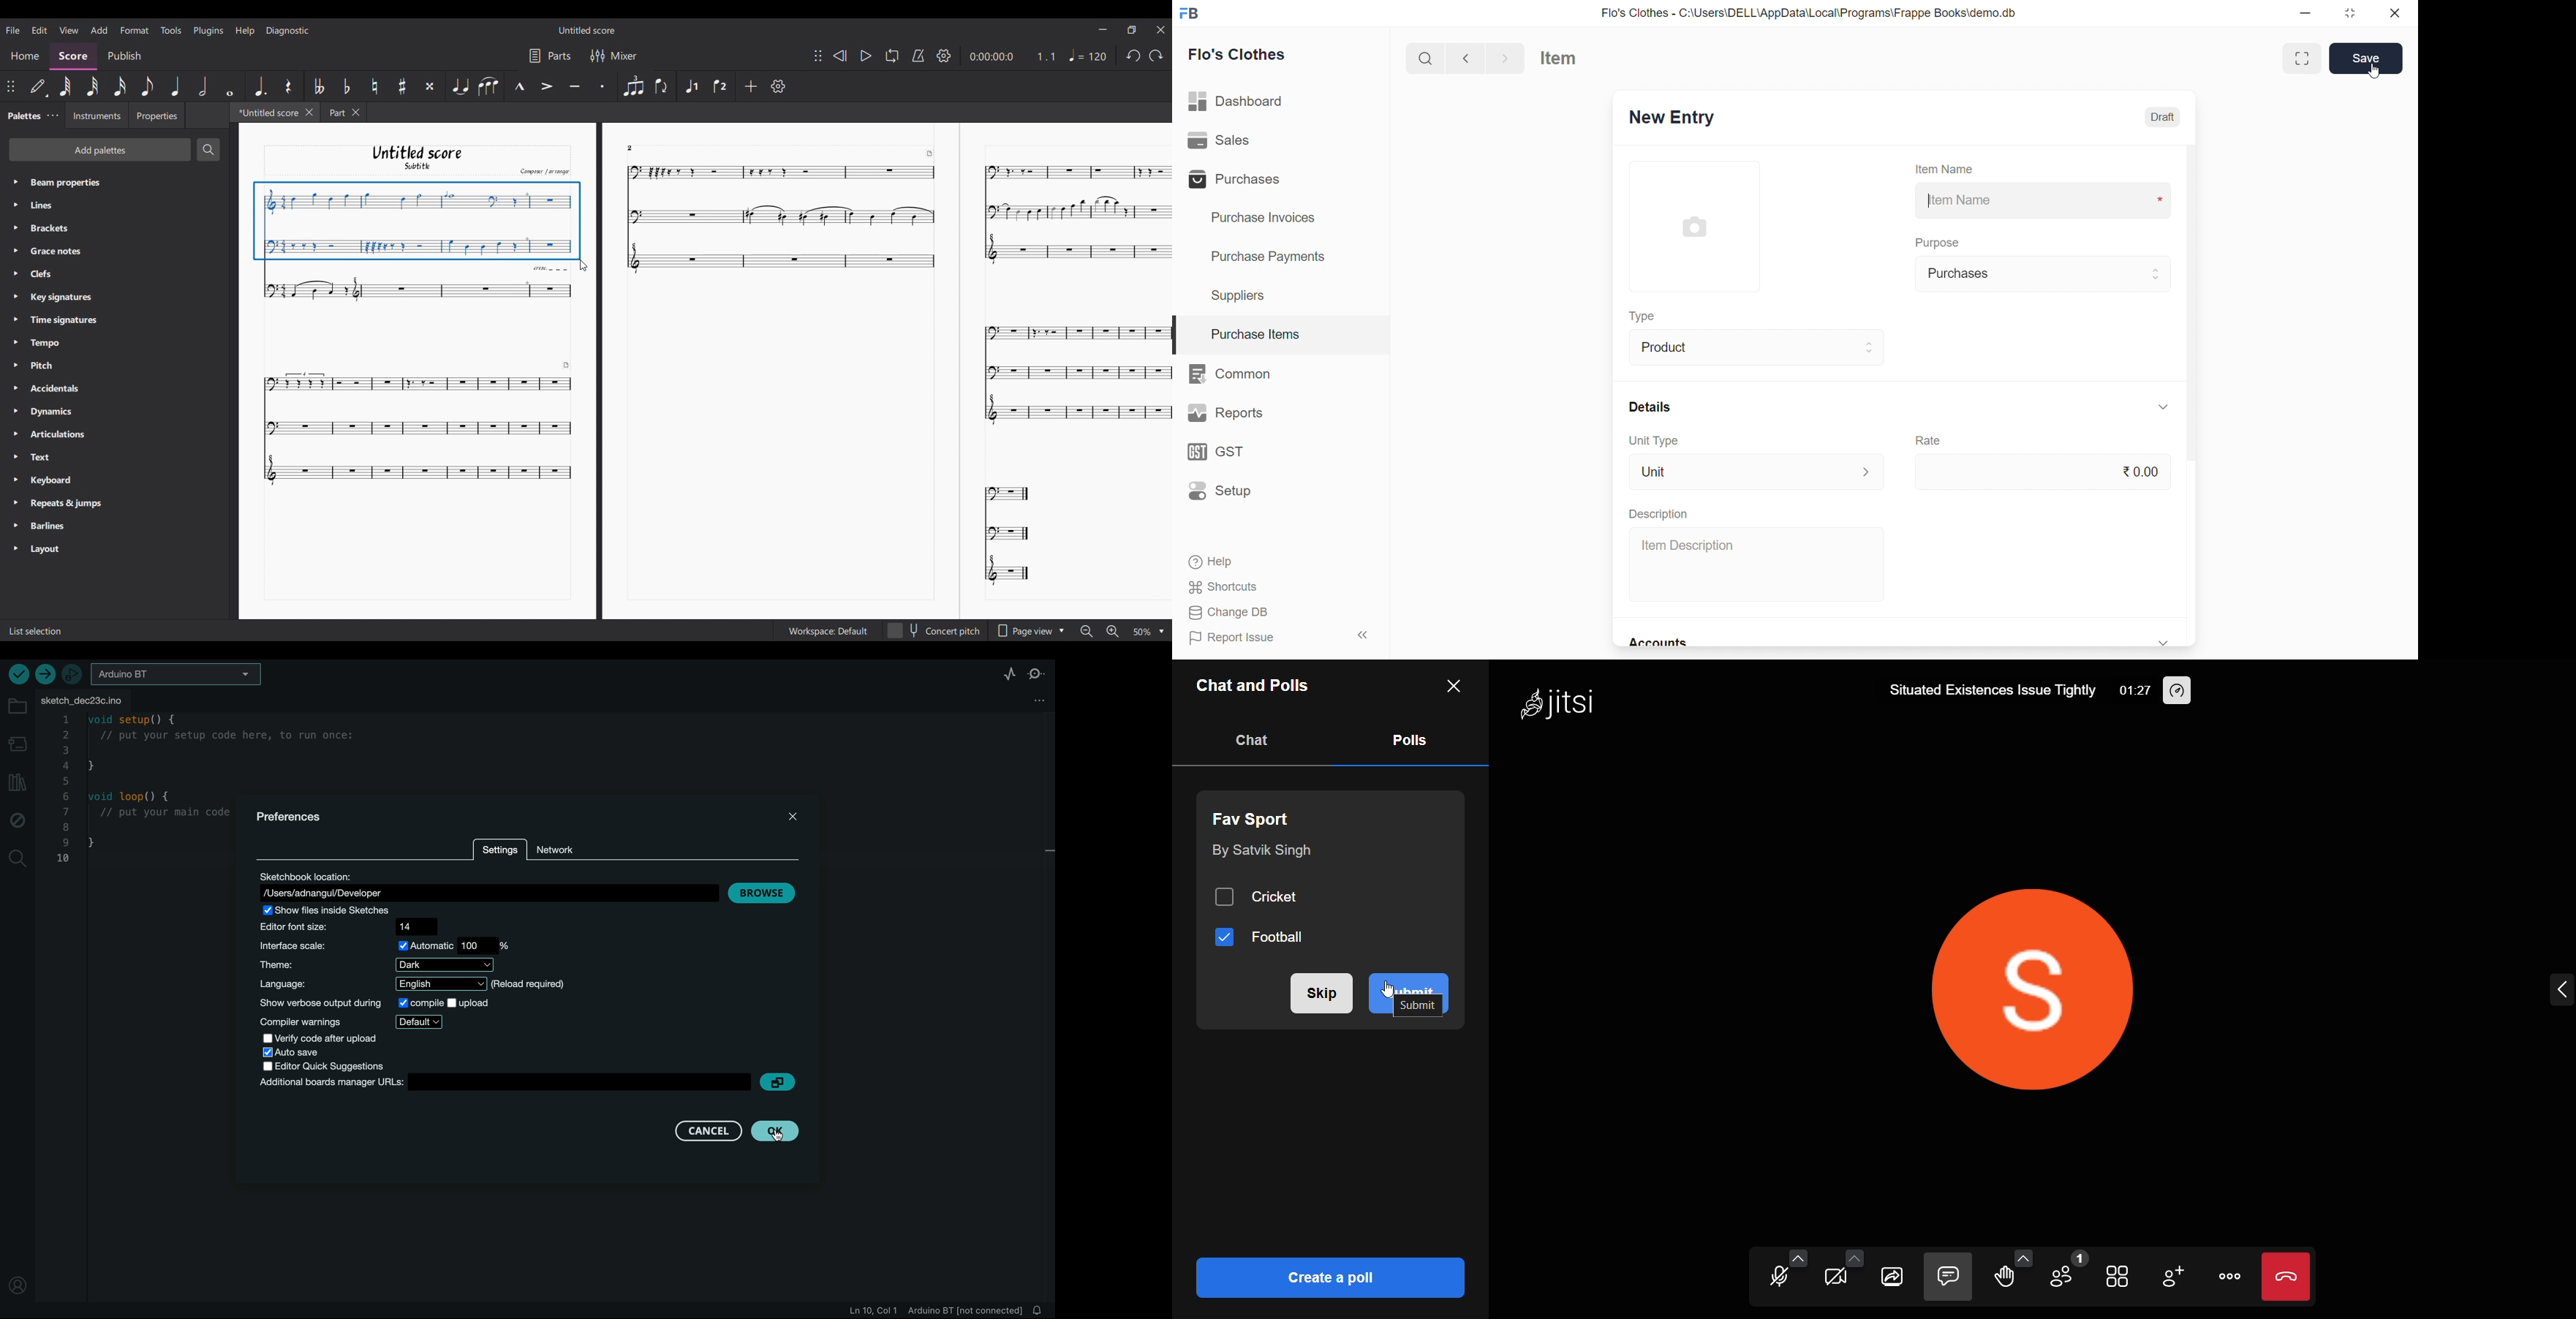 The image size is (2576, 1344). Describe the element at coordinates (945, 56) in the screenshot. I see `Settings` at that location.